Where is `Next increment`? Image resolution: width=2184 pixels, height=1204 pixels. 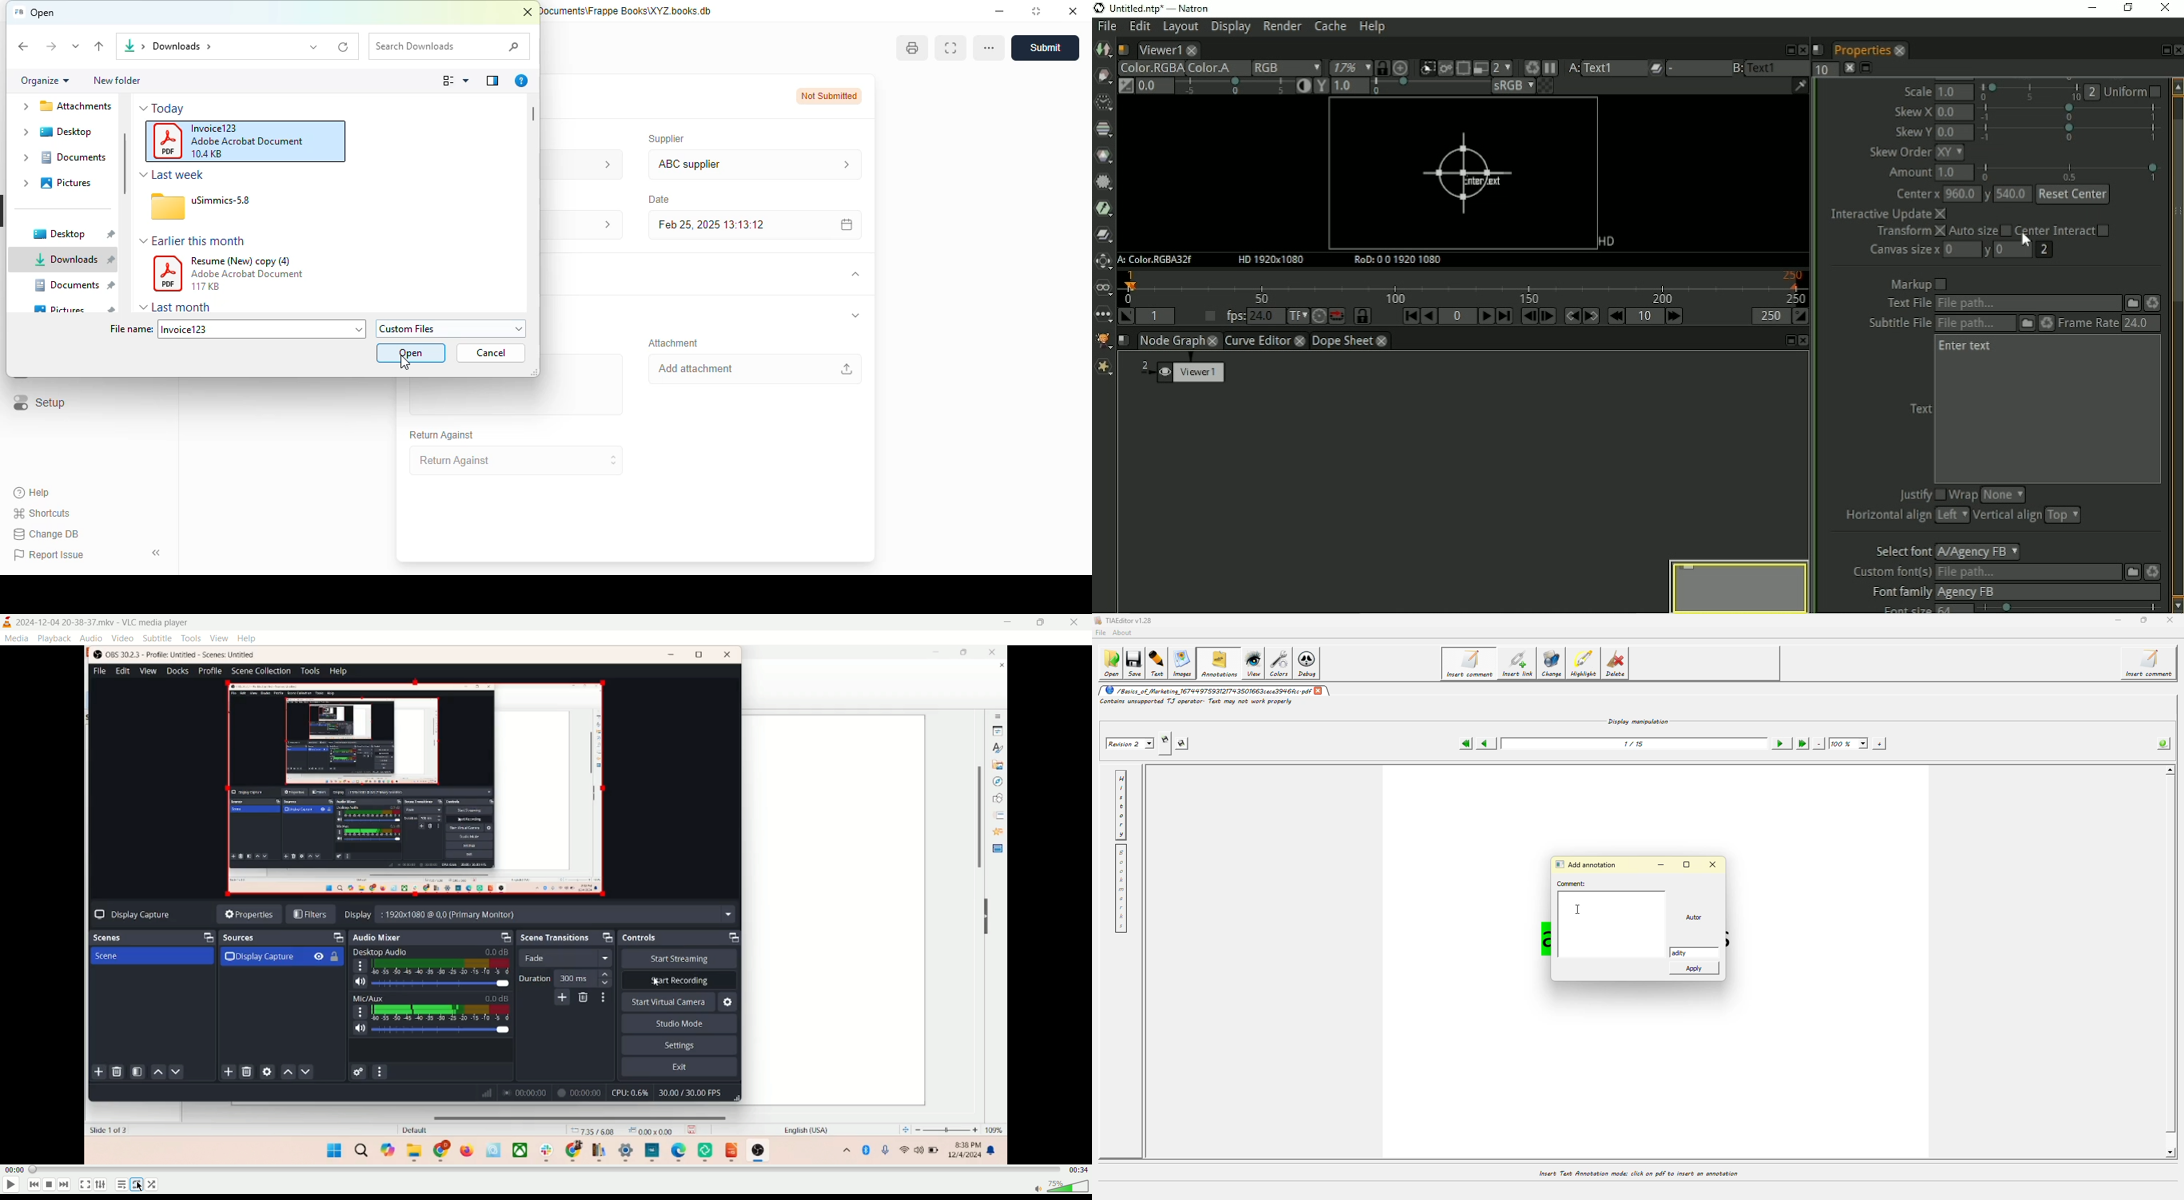
Next increment is located at coordinates (1676, 316).